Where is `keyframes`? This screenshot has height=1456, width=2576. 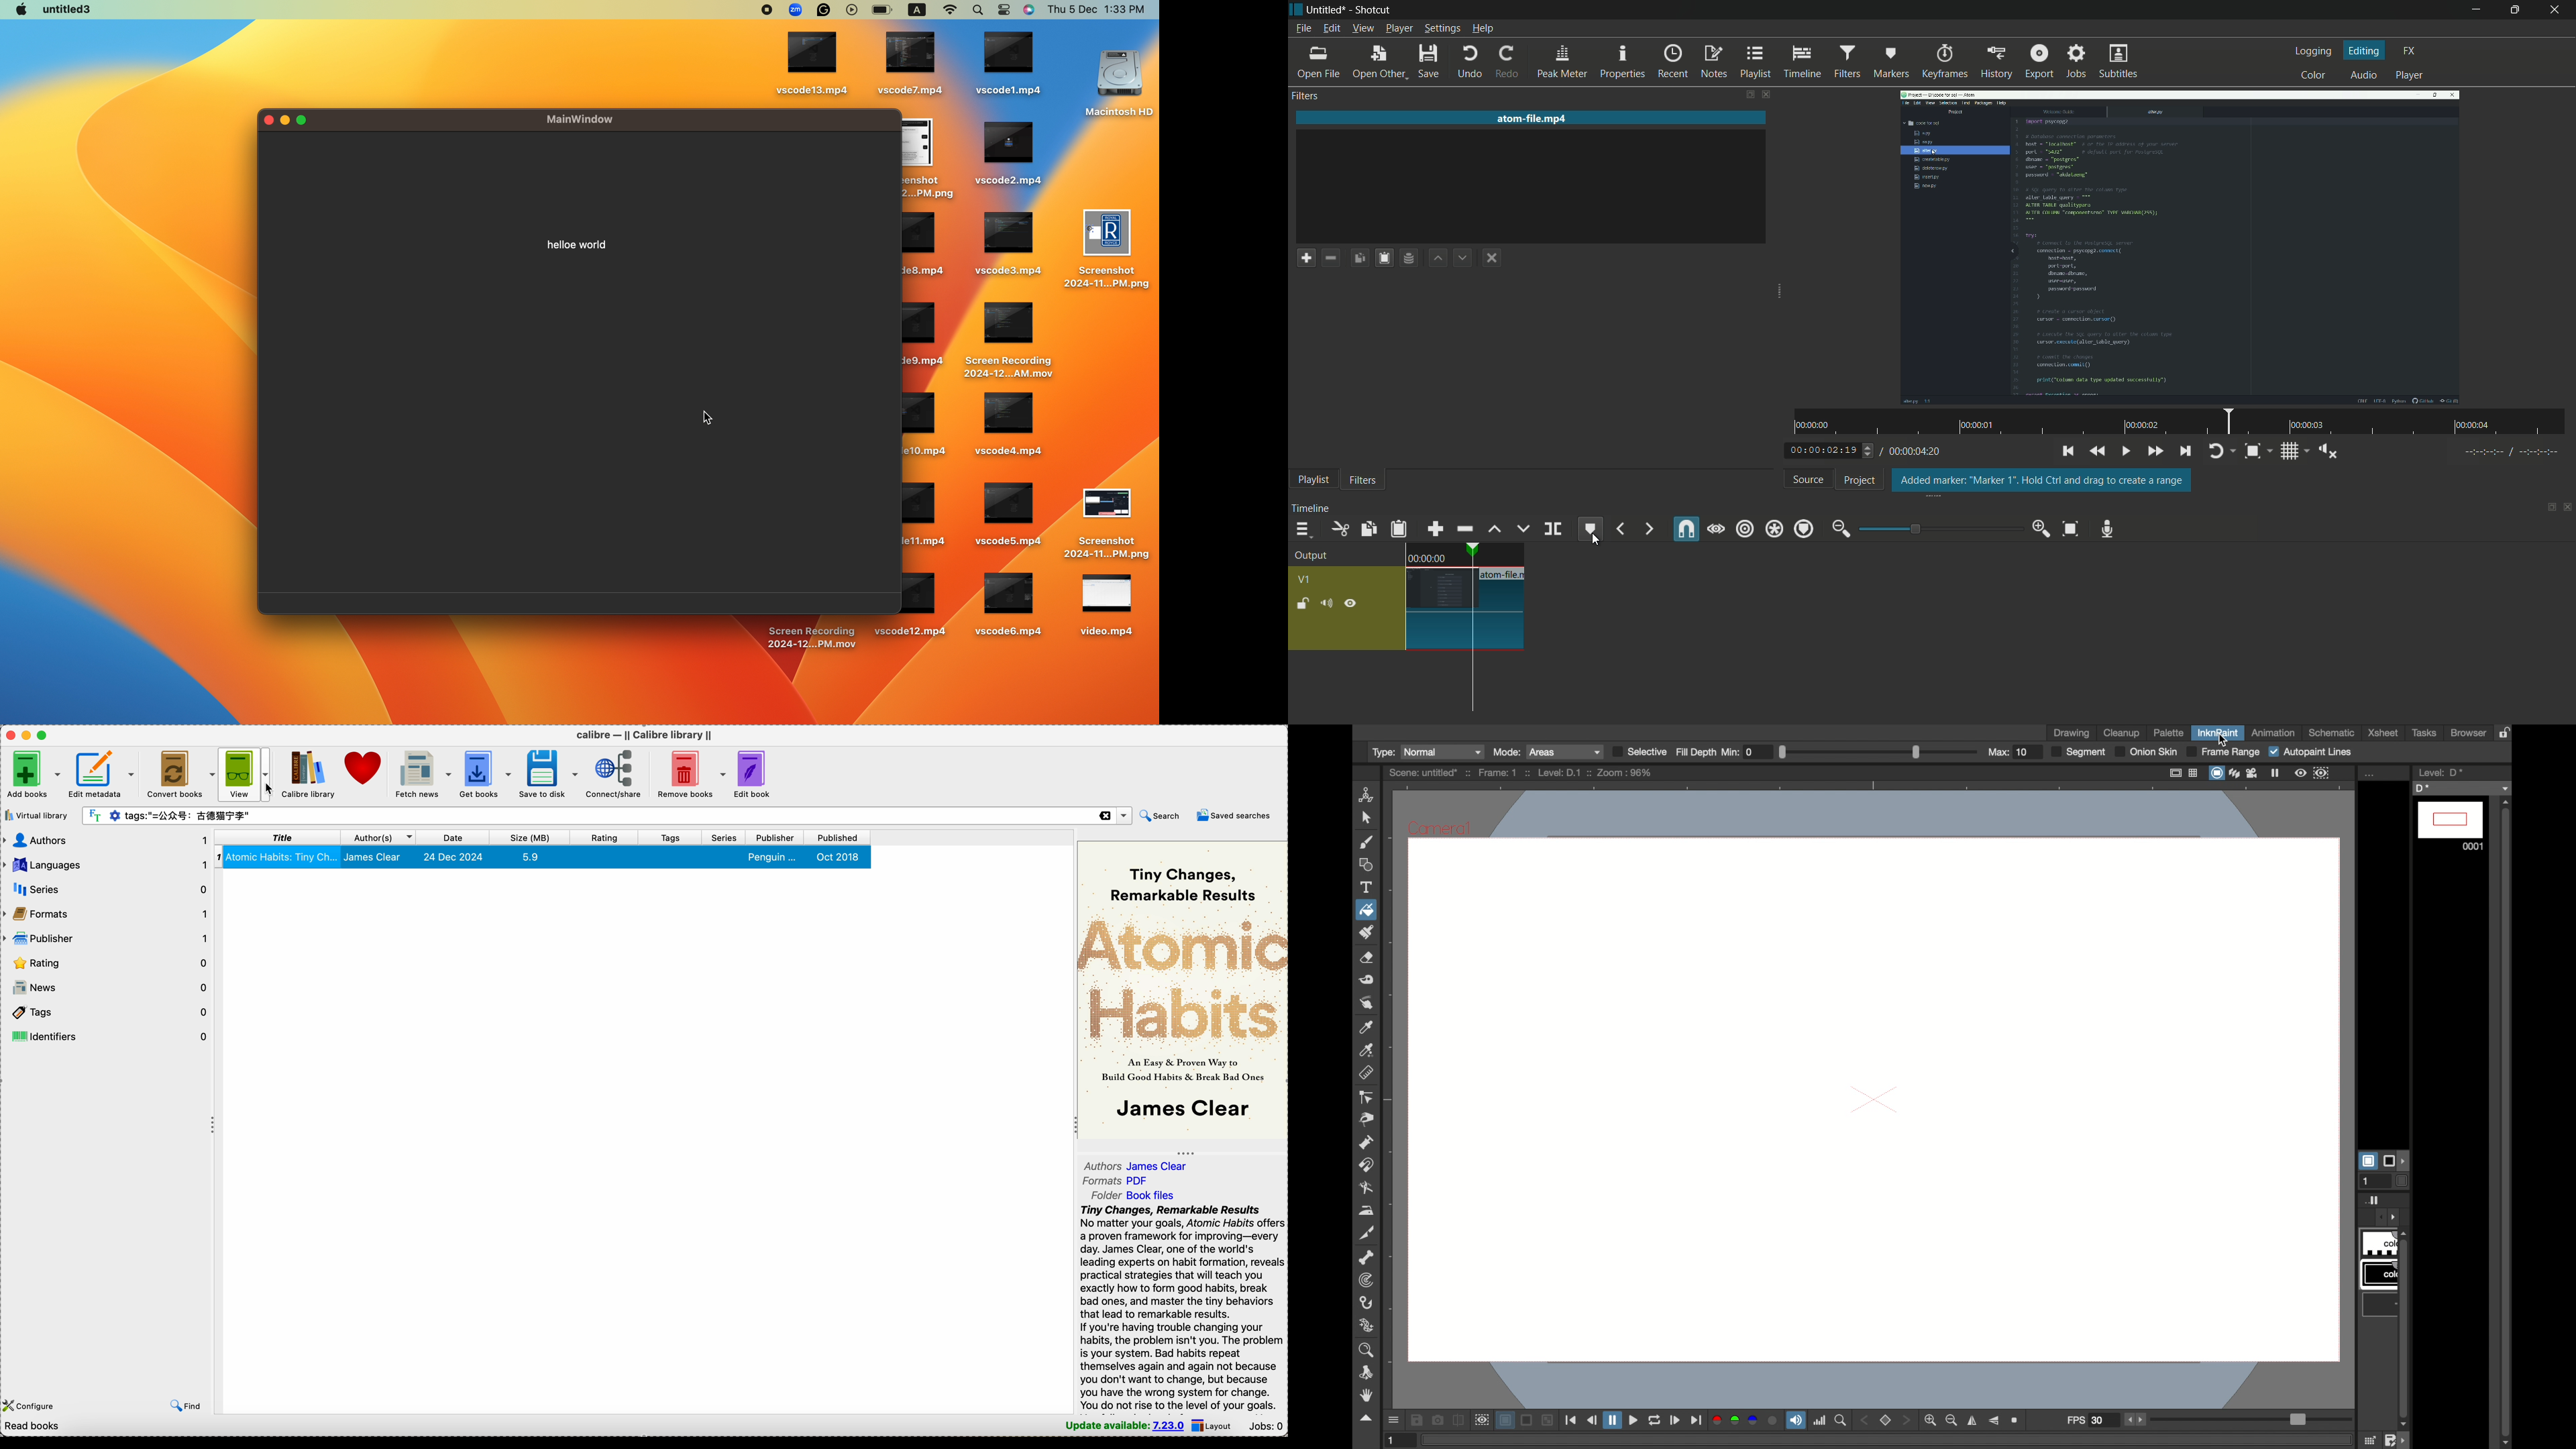
keyframes is located at coordinates (1943, 62).